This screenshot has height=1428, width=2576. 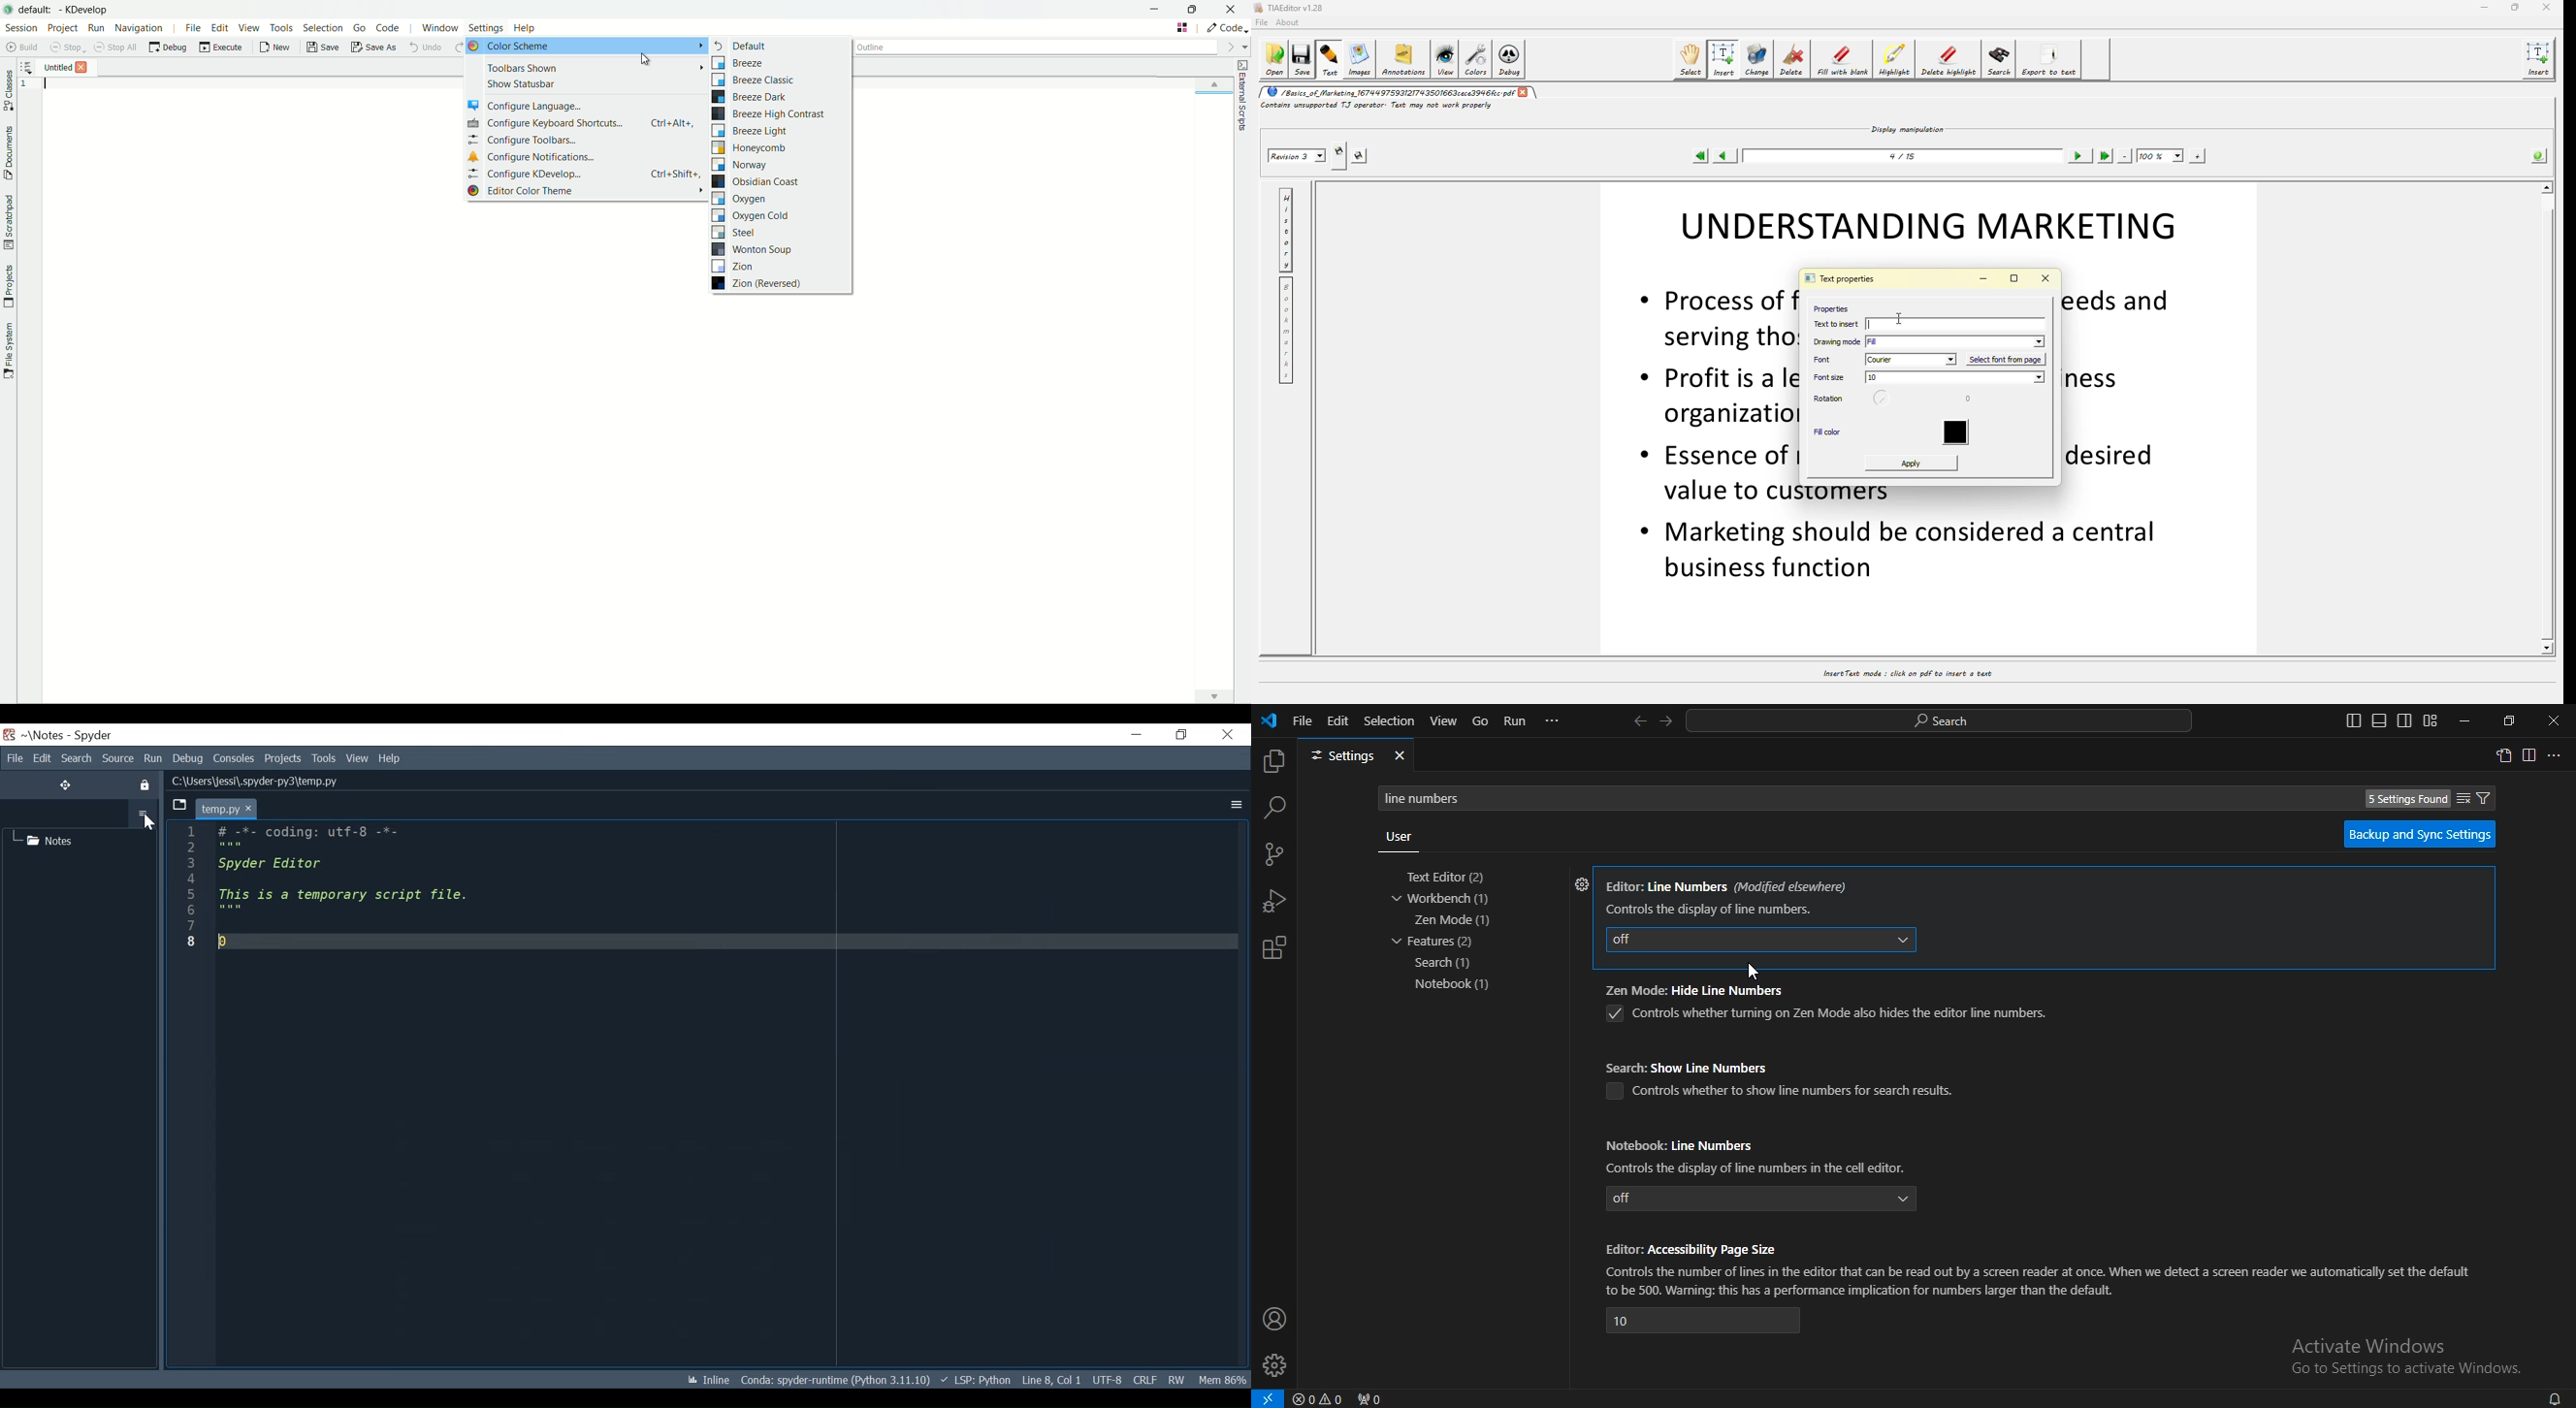 I want to click on /Basics_of_Marketing_ 1674497593121743501663cece3946fcc.pdf, so click(x=1390, y=92).